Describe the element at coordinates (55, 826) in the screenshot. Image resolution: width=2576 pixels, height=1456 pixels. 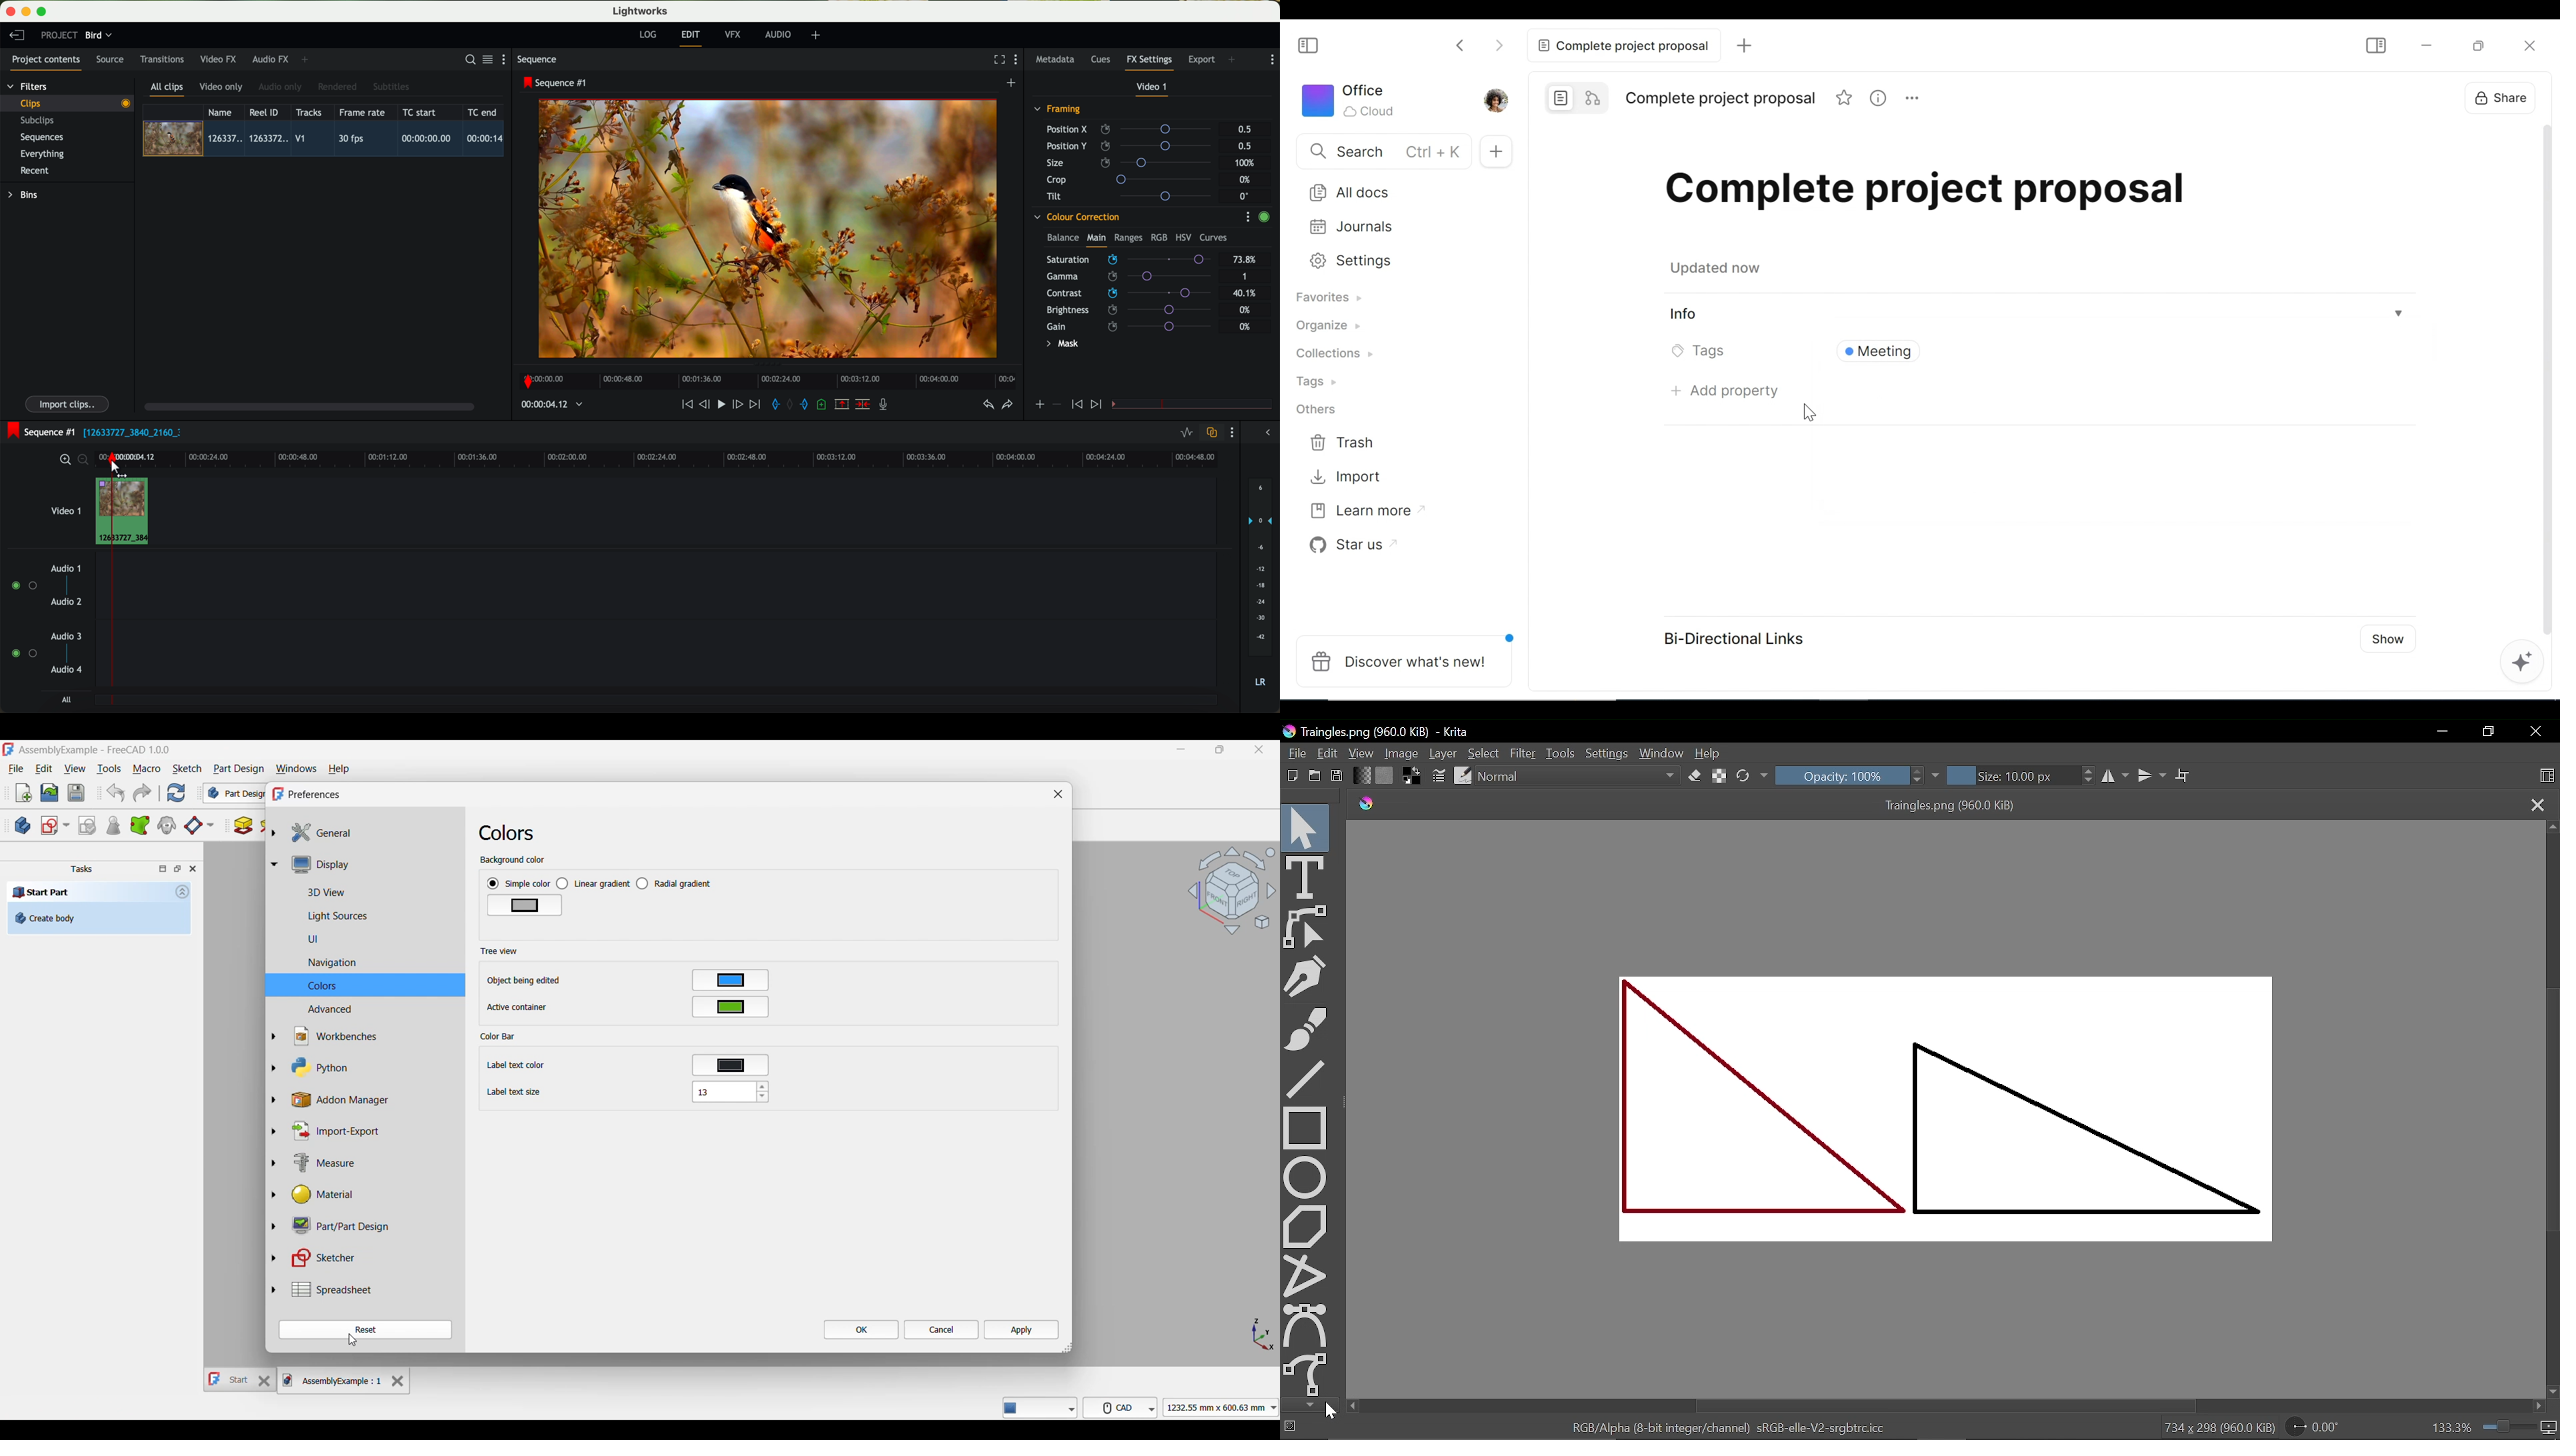
I see `Create sketch options` at that location.